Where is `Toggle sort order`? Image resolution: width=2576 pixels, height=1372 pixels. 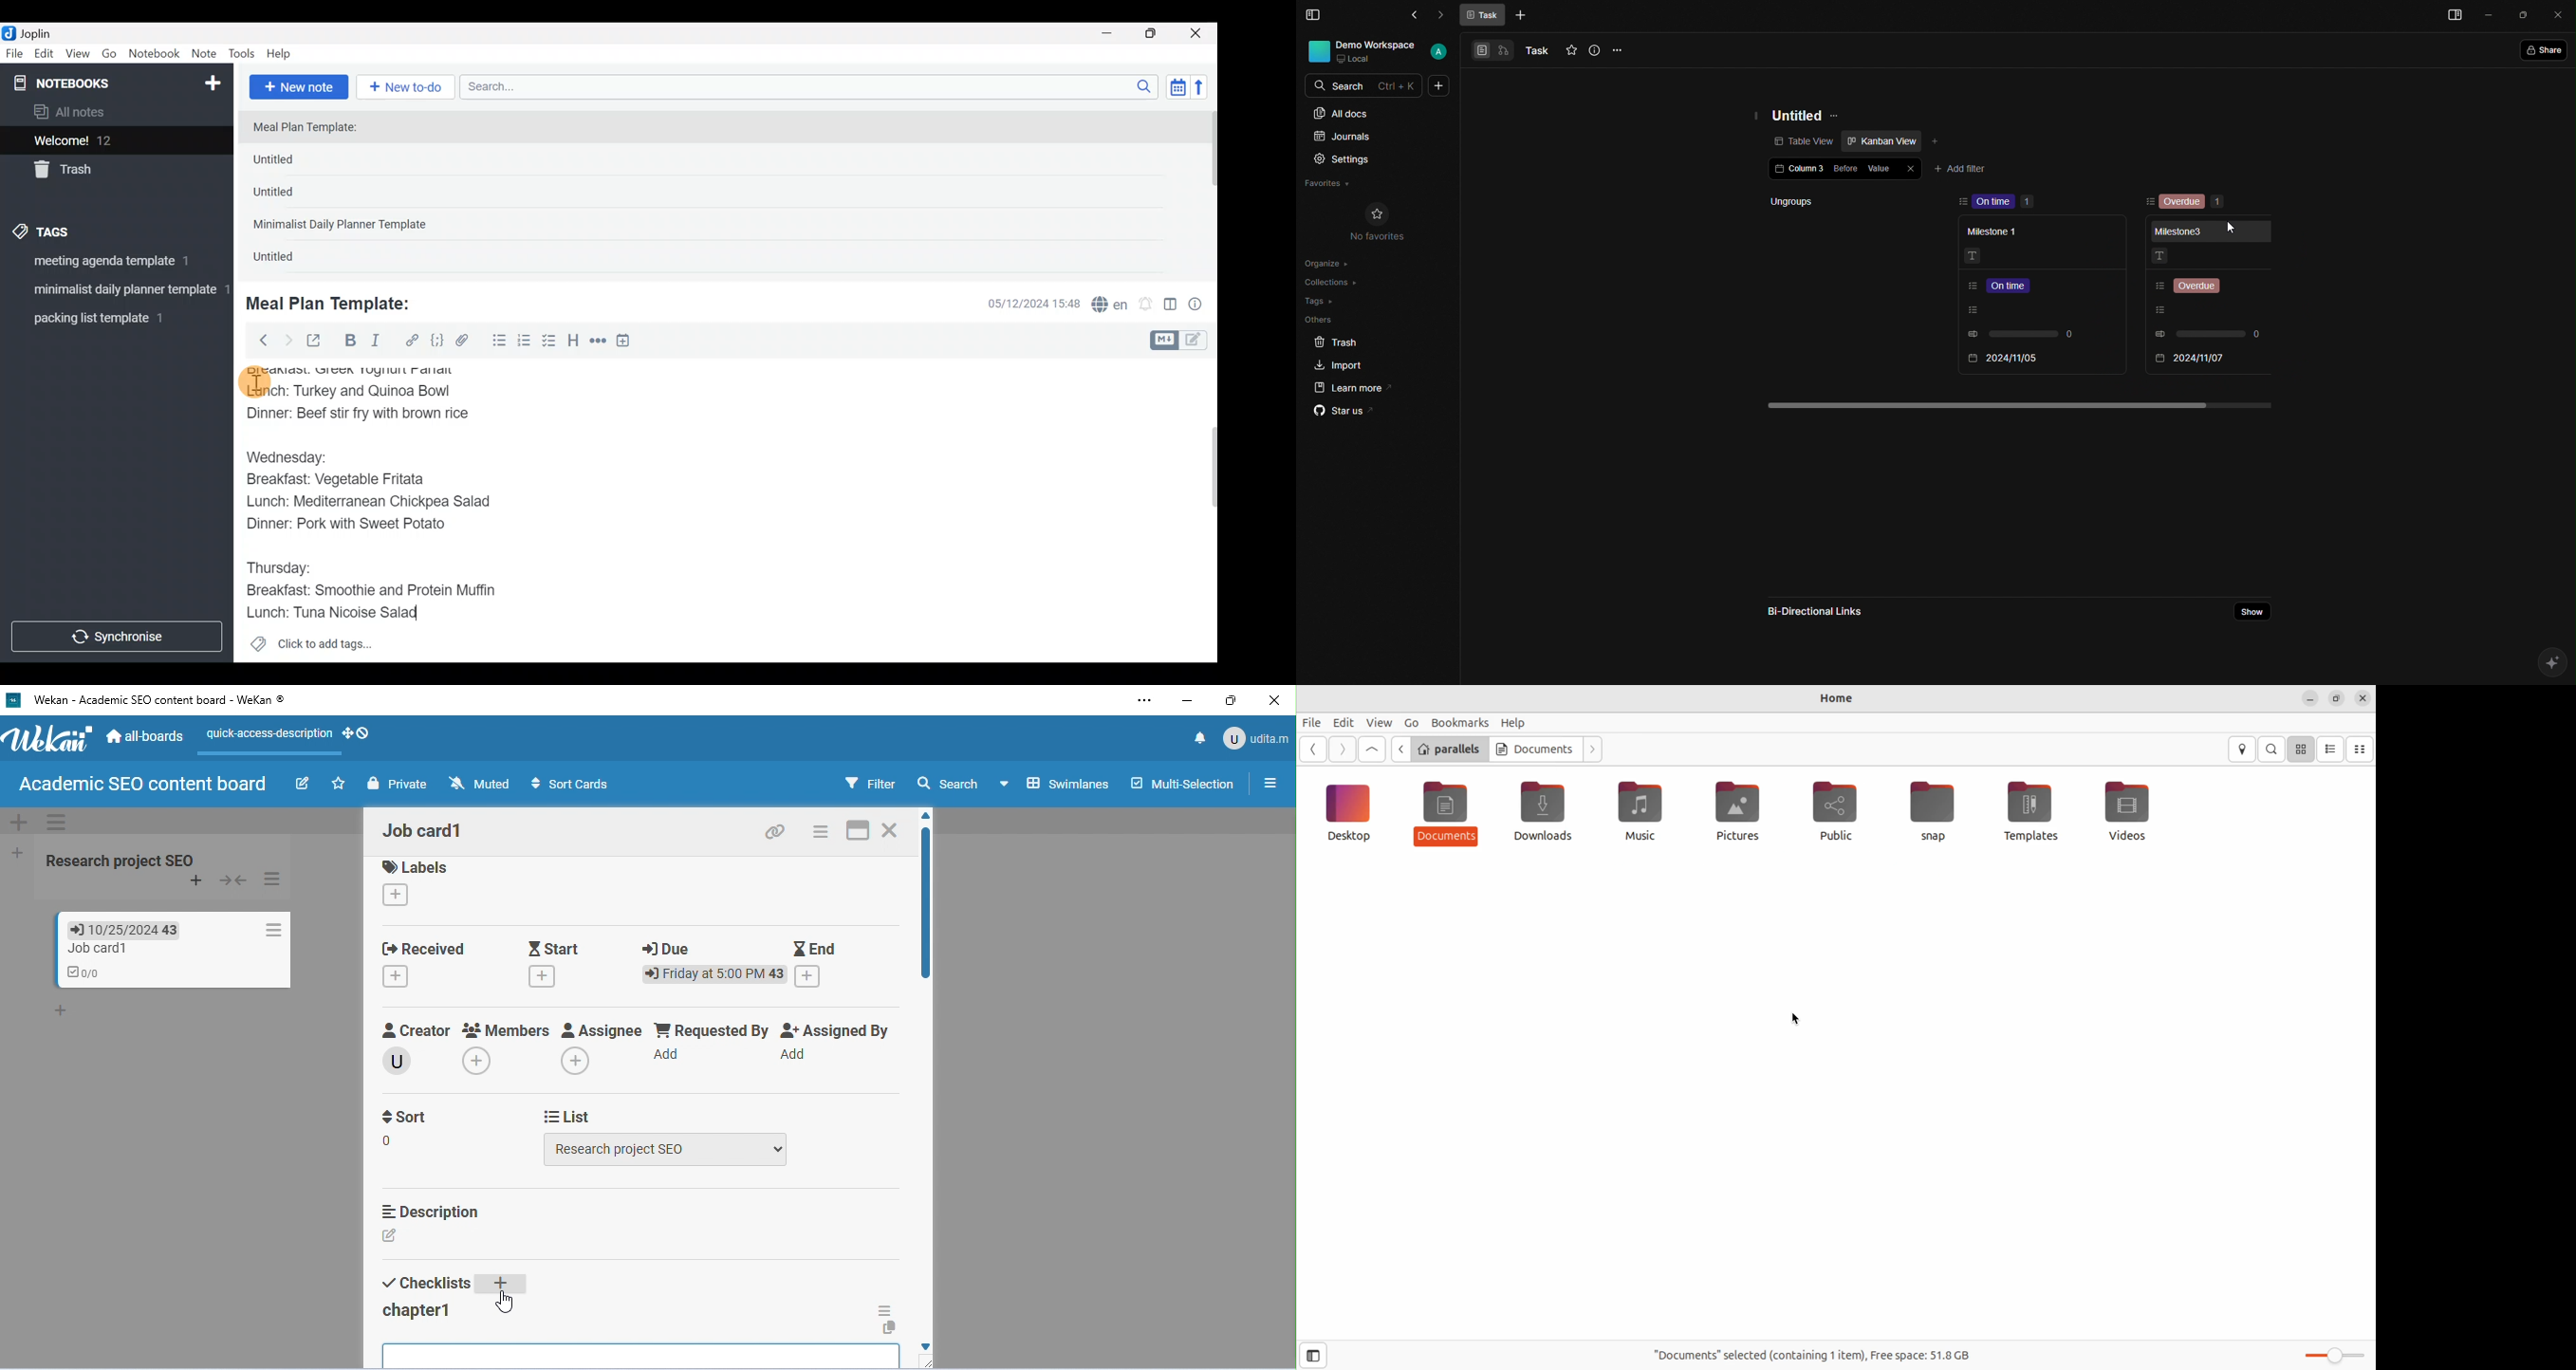
Toggle sort order is located at coordinates (1178, 88).